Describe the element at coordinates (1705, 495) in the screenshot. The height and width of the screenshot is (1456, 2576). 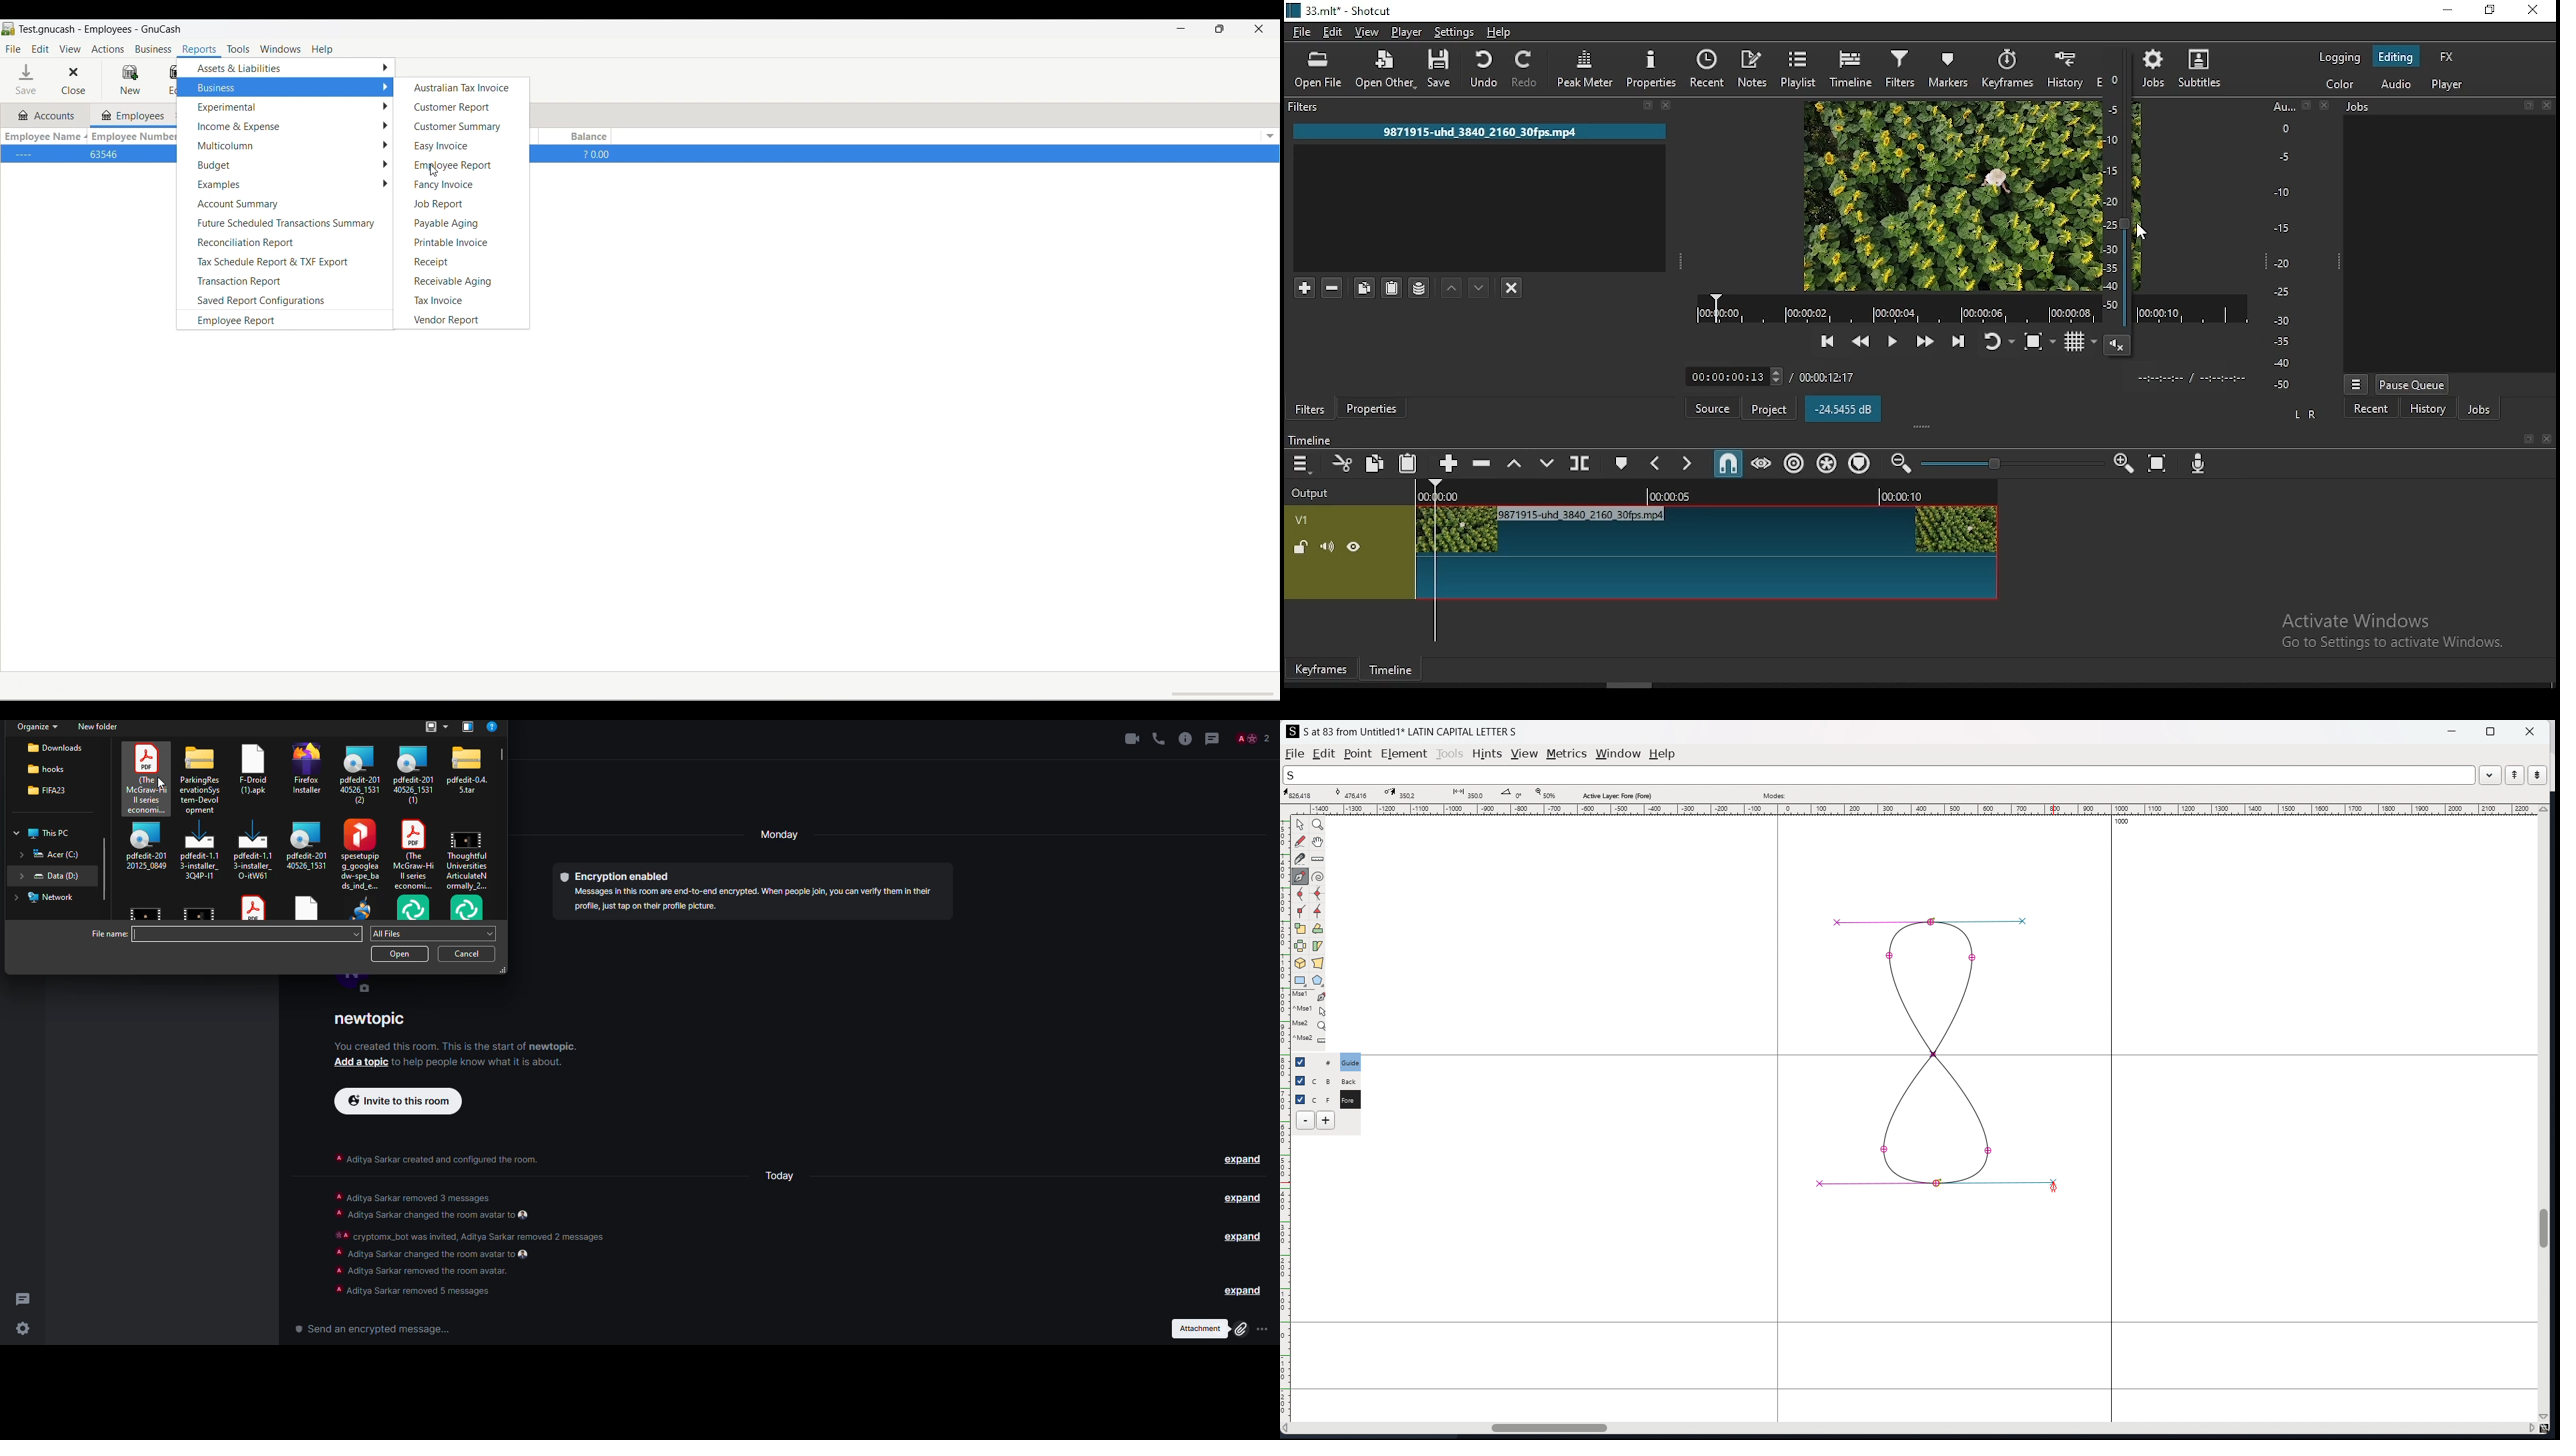
I see `Timeline Track` at that location.